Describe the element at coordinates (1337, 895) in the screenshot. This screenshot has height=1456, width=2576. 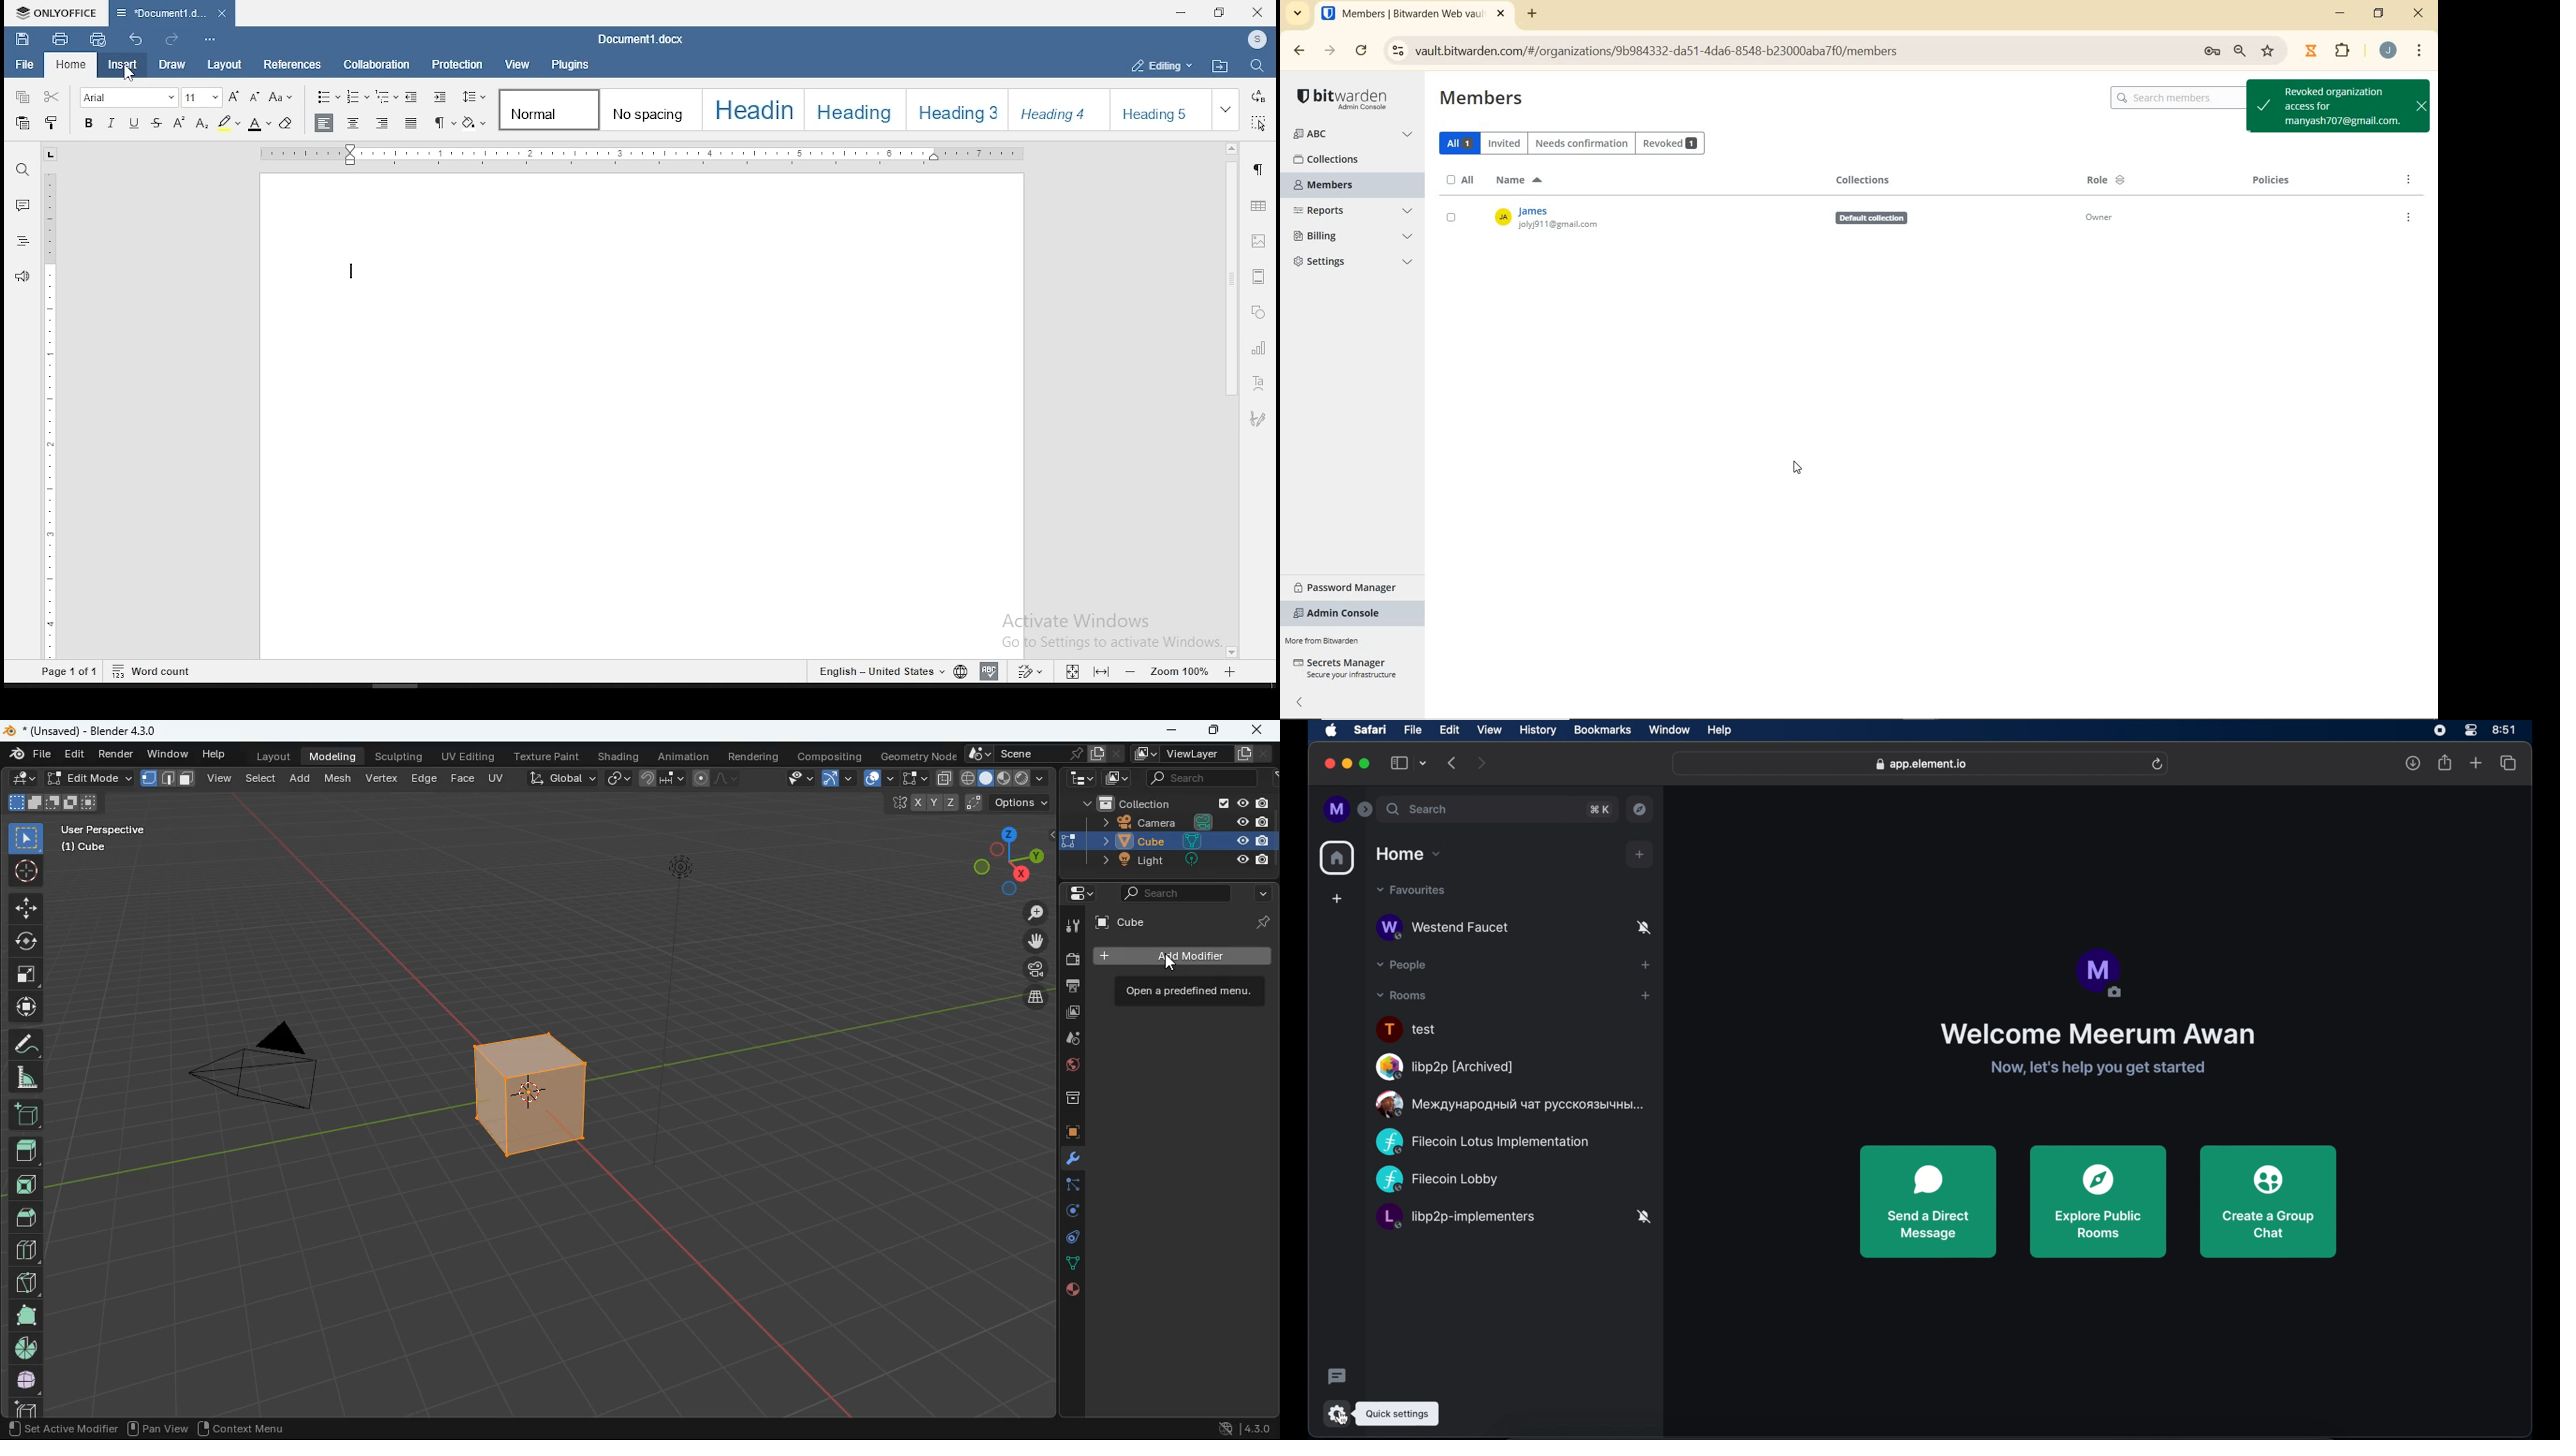
I see `add` at that location.